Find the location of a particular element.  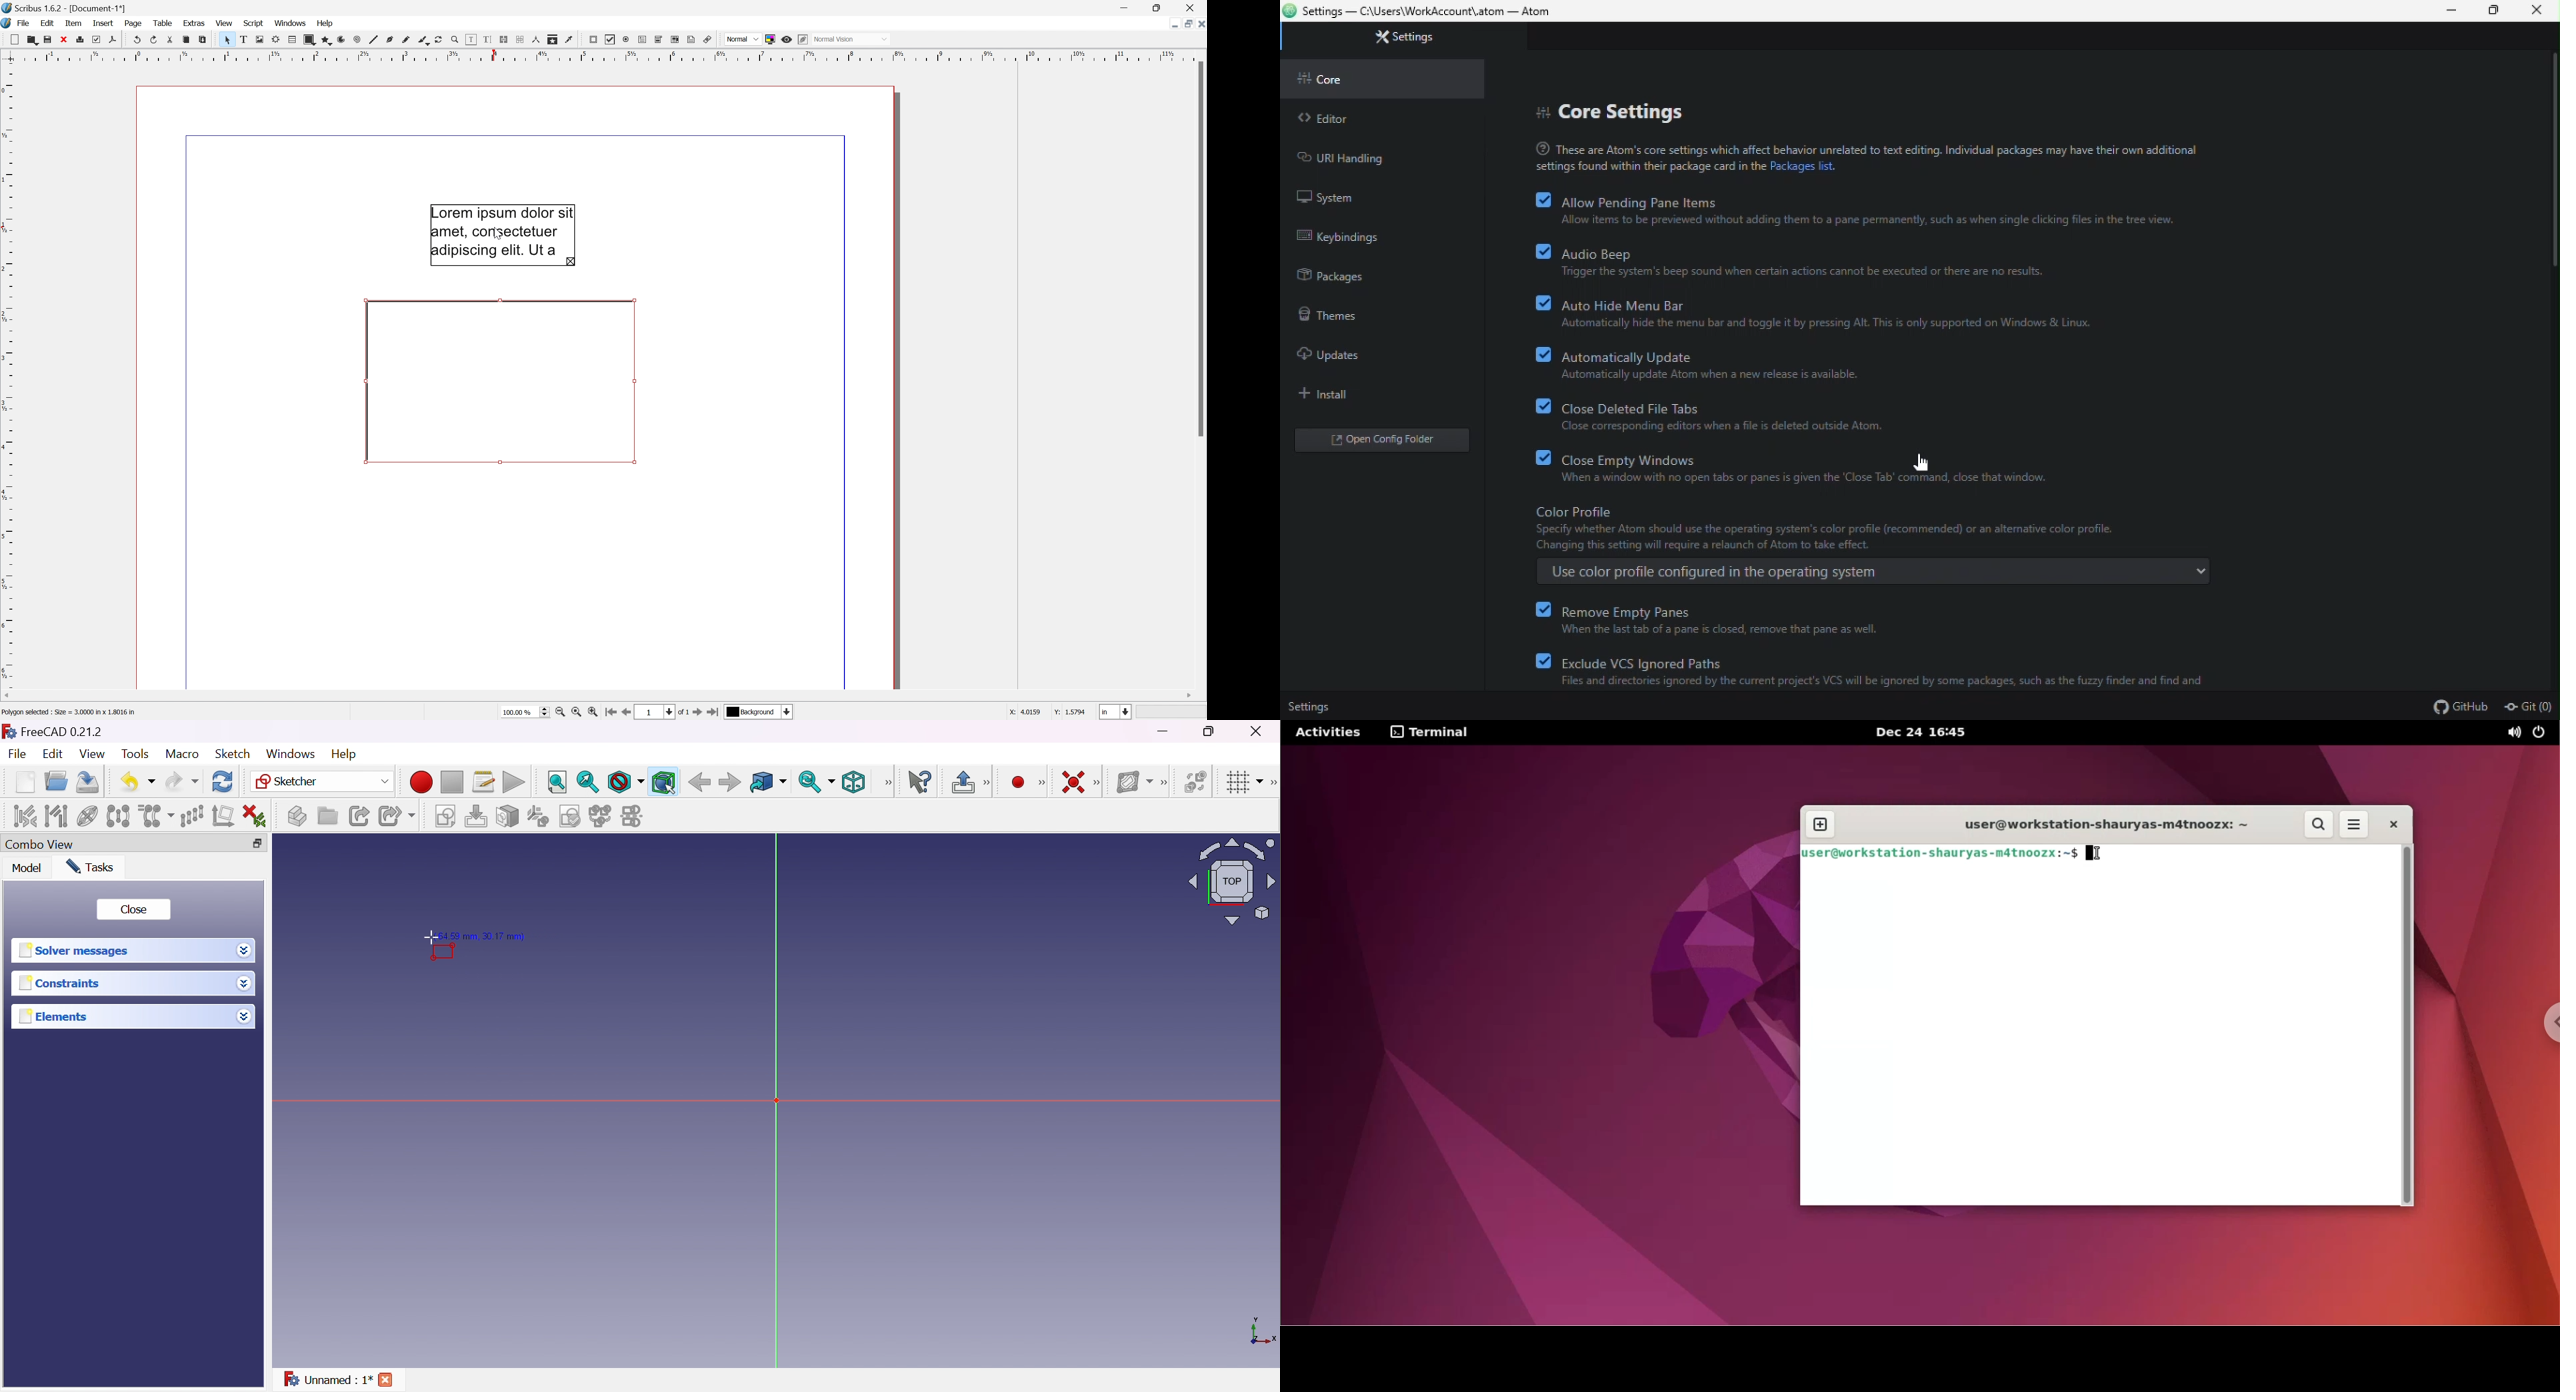

Close is located at coordinates (1200, 23).